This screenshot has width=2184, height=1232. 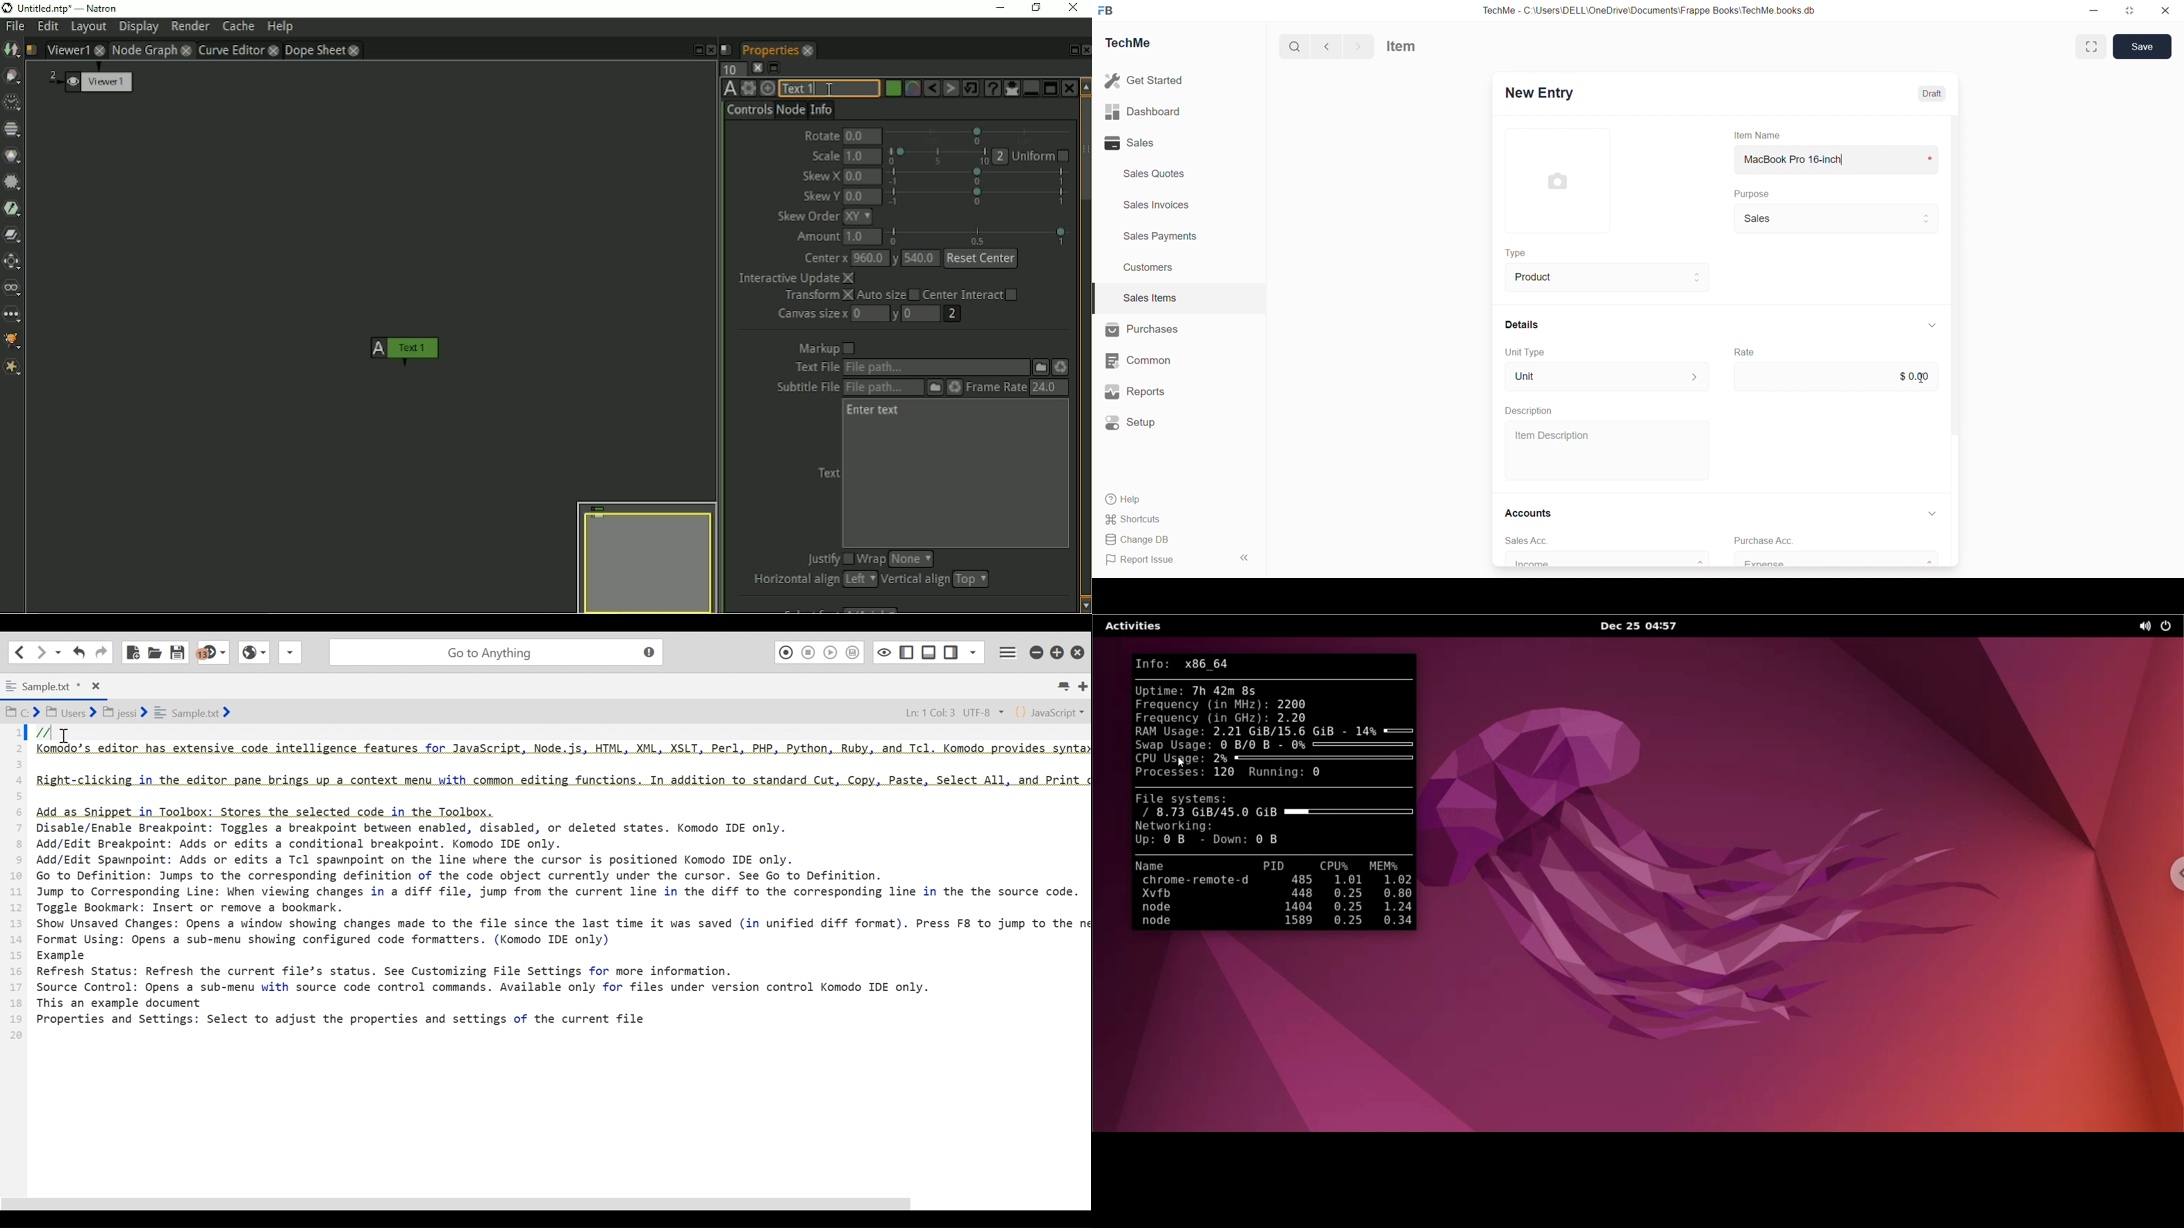 What do you see at coordinates (2129, 11) in the screenshot?
I see `resize` at bounding box center [2129, 11].